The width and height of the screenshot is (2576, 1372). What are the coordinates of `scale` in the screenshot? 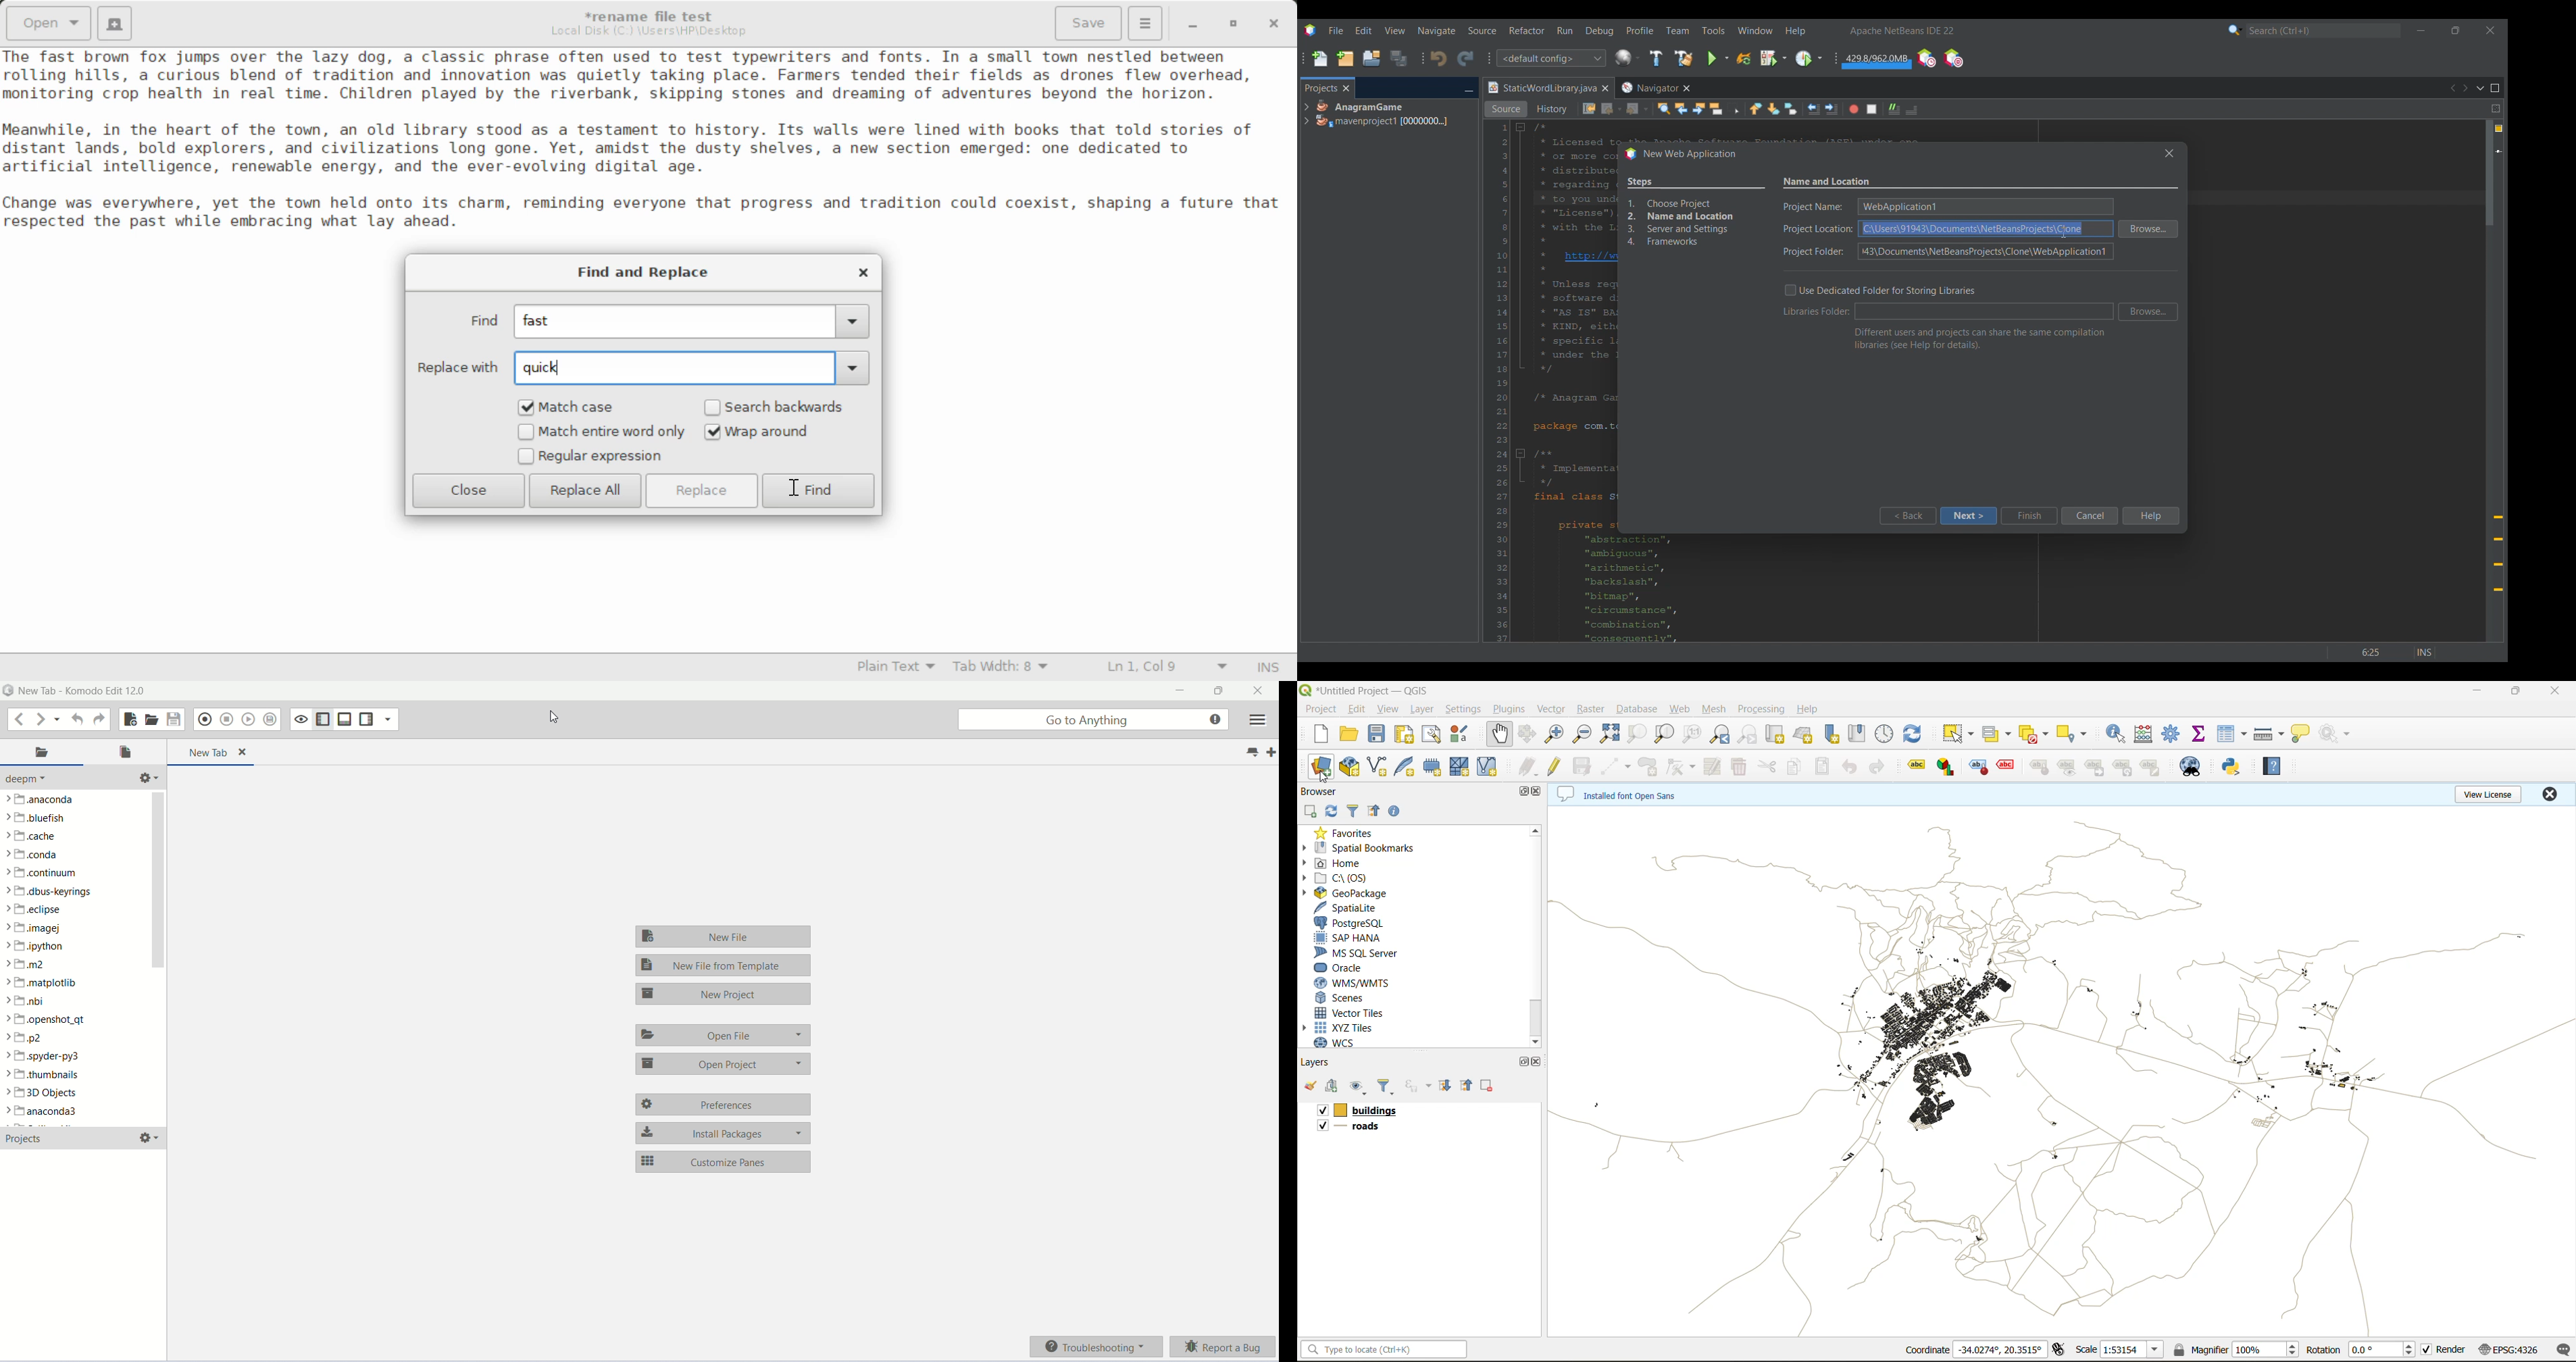 It's located at (2131, 1350).